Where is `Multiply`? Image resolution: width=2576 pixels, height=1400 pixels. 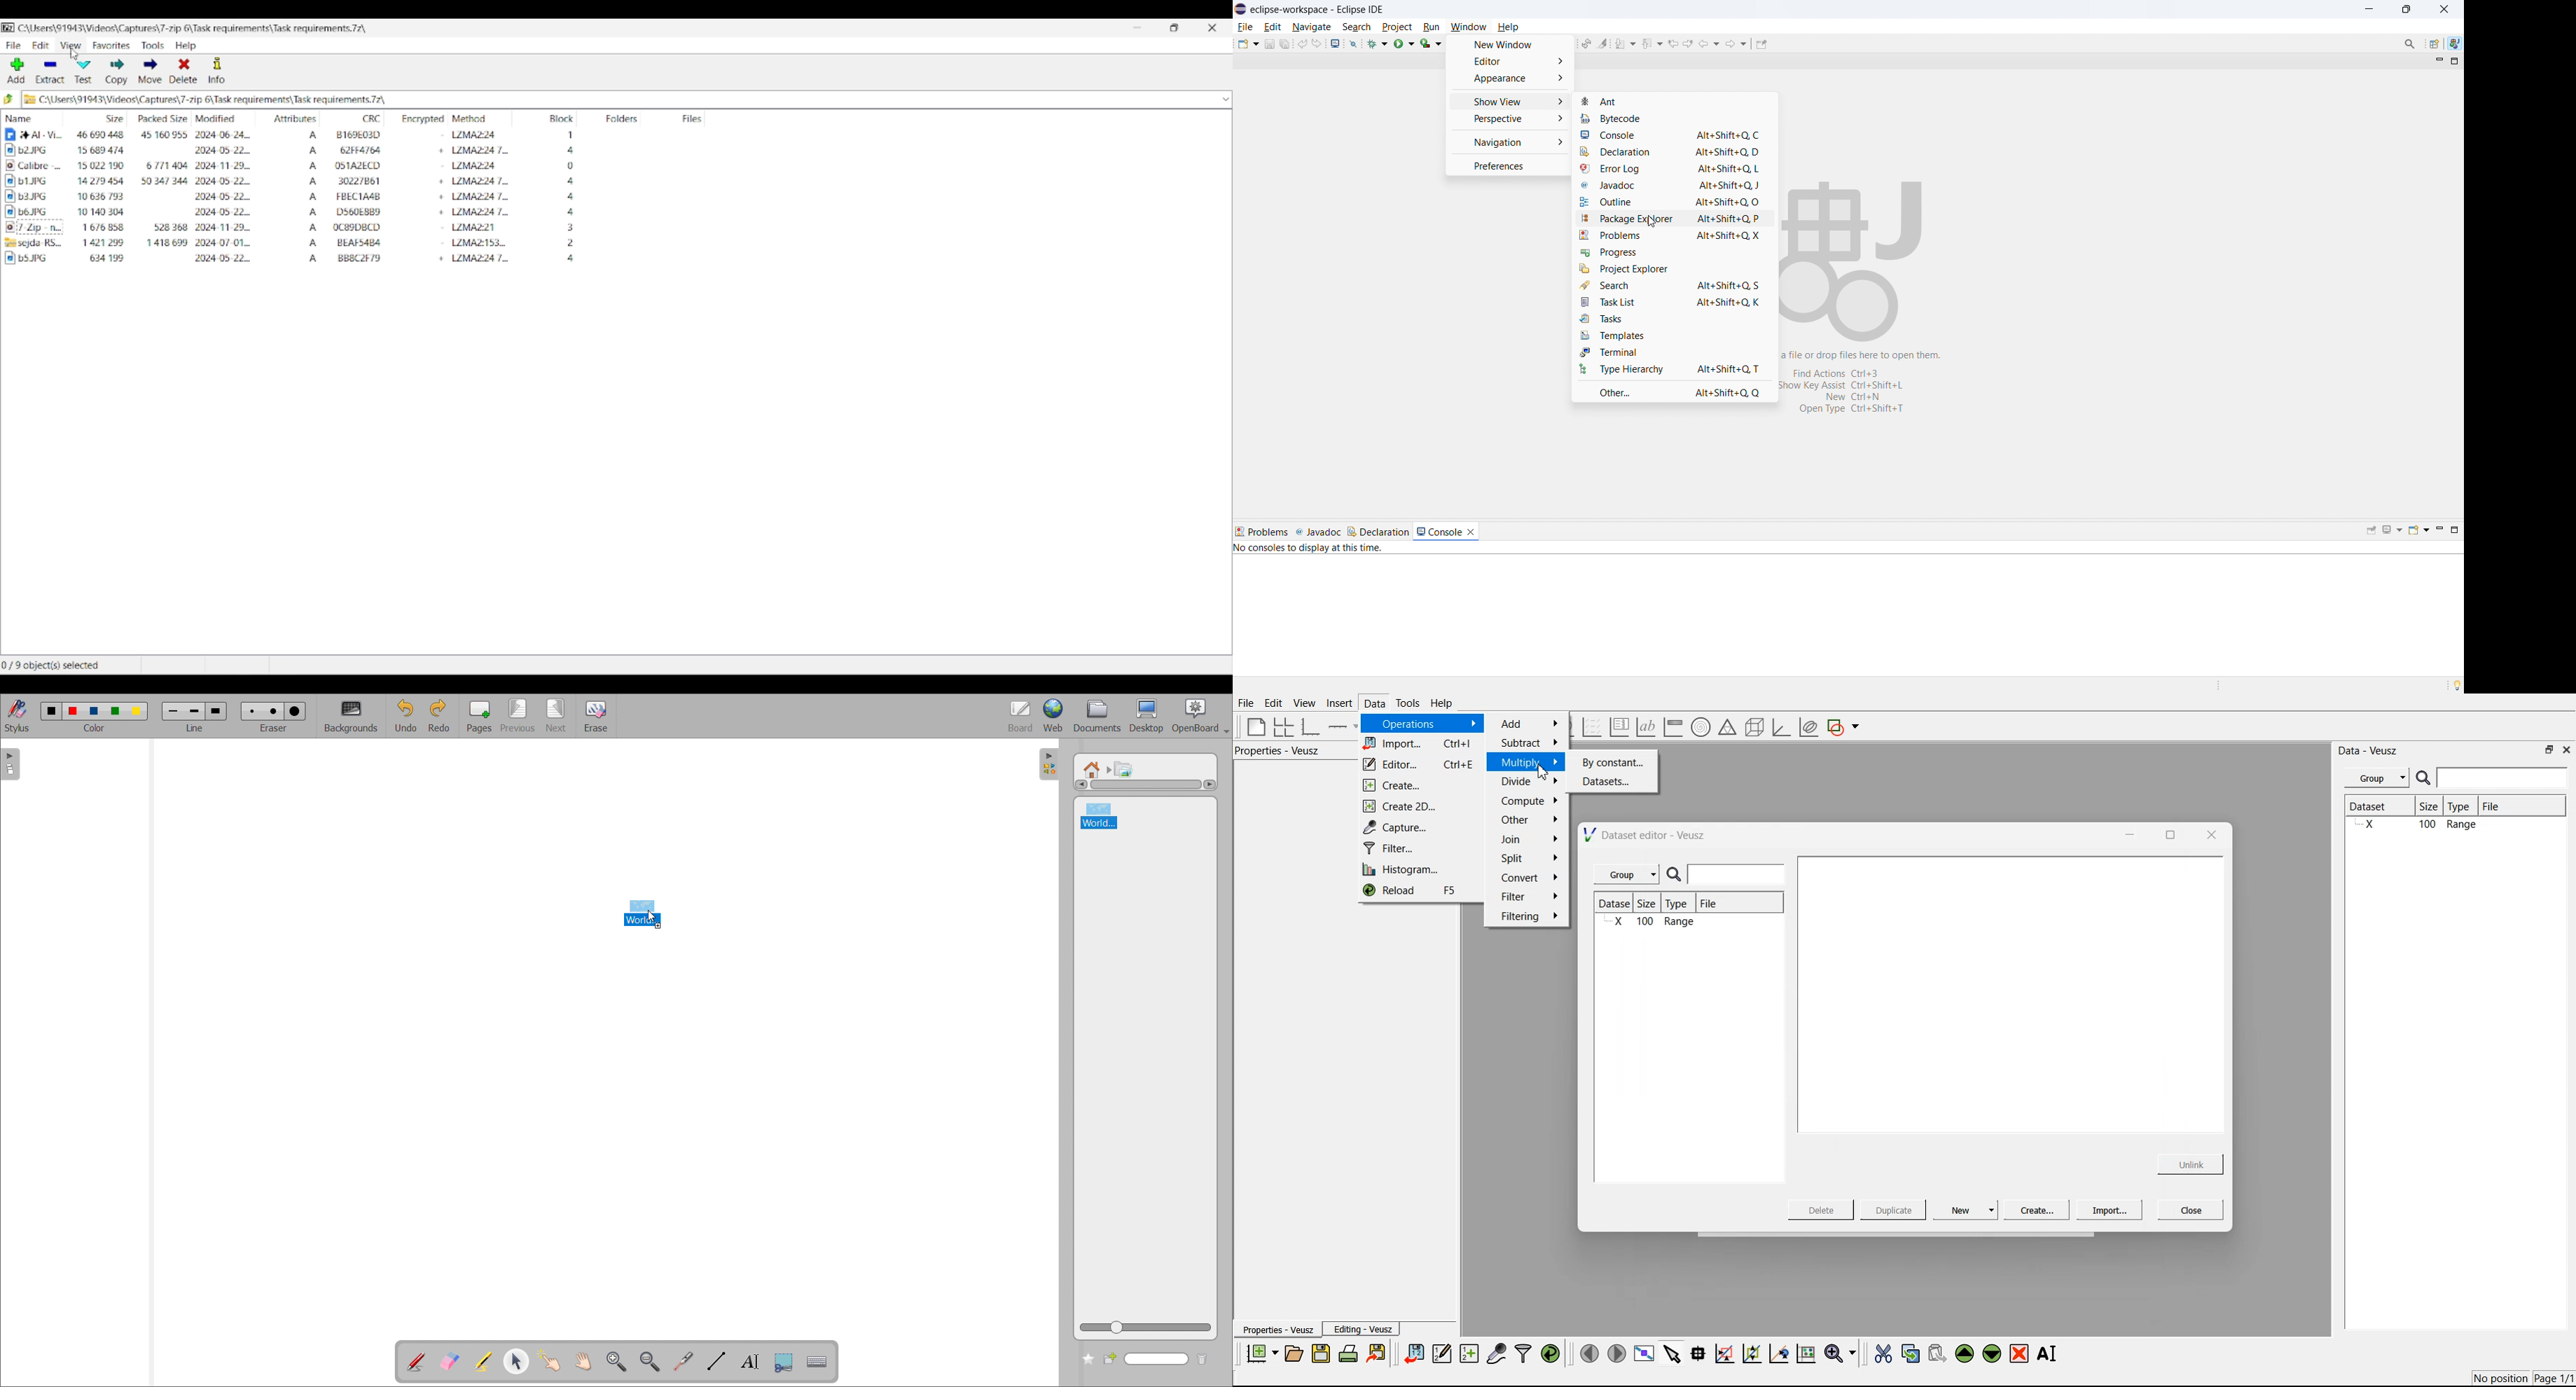
Multiply is located at coordinates (1529, 761).